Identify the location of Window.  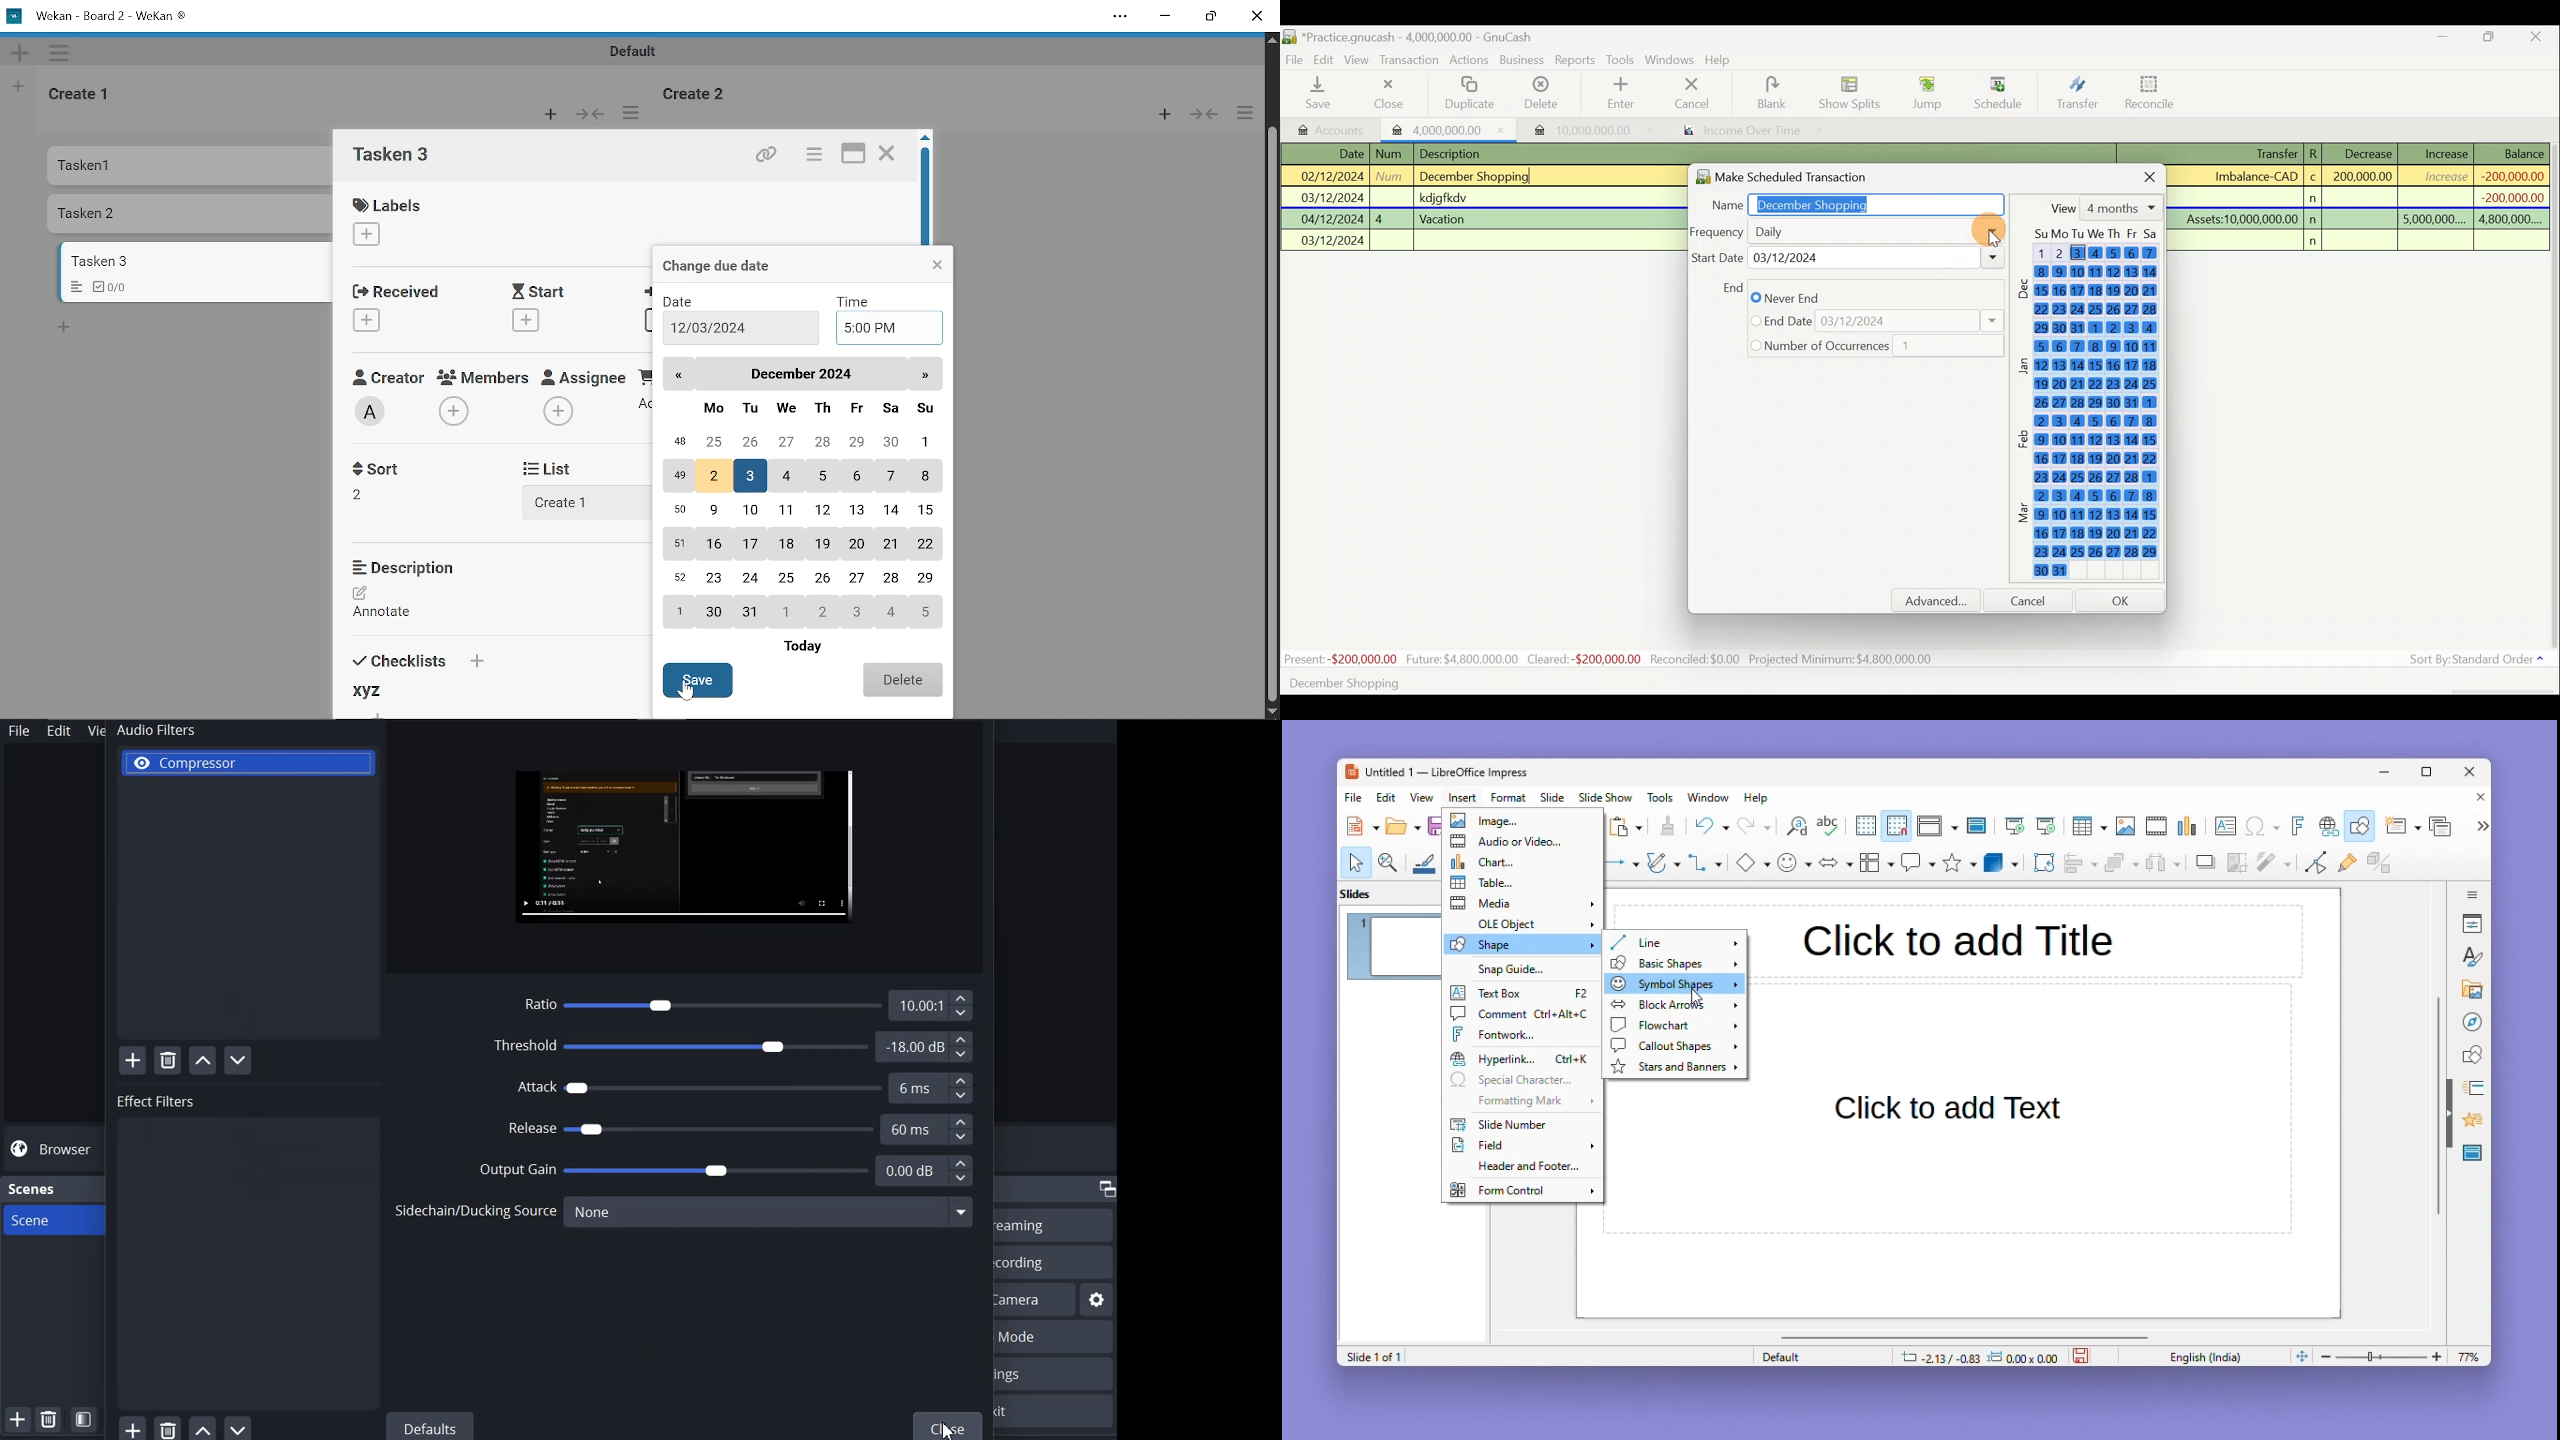
(1713, 797).